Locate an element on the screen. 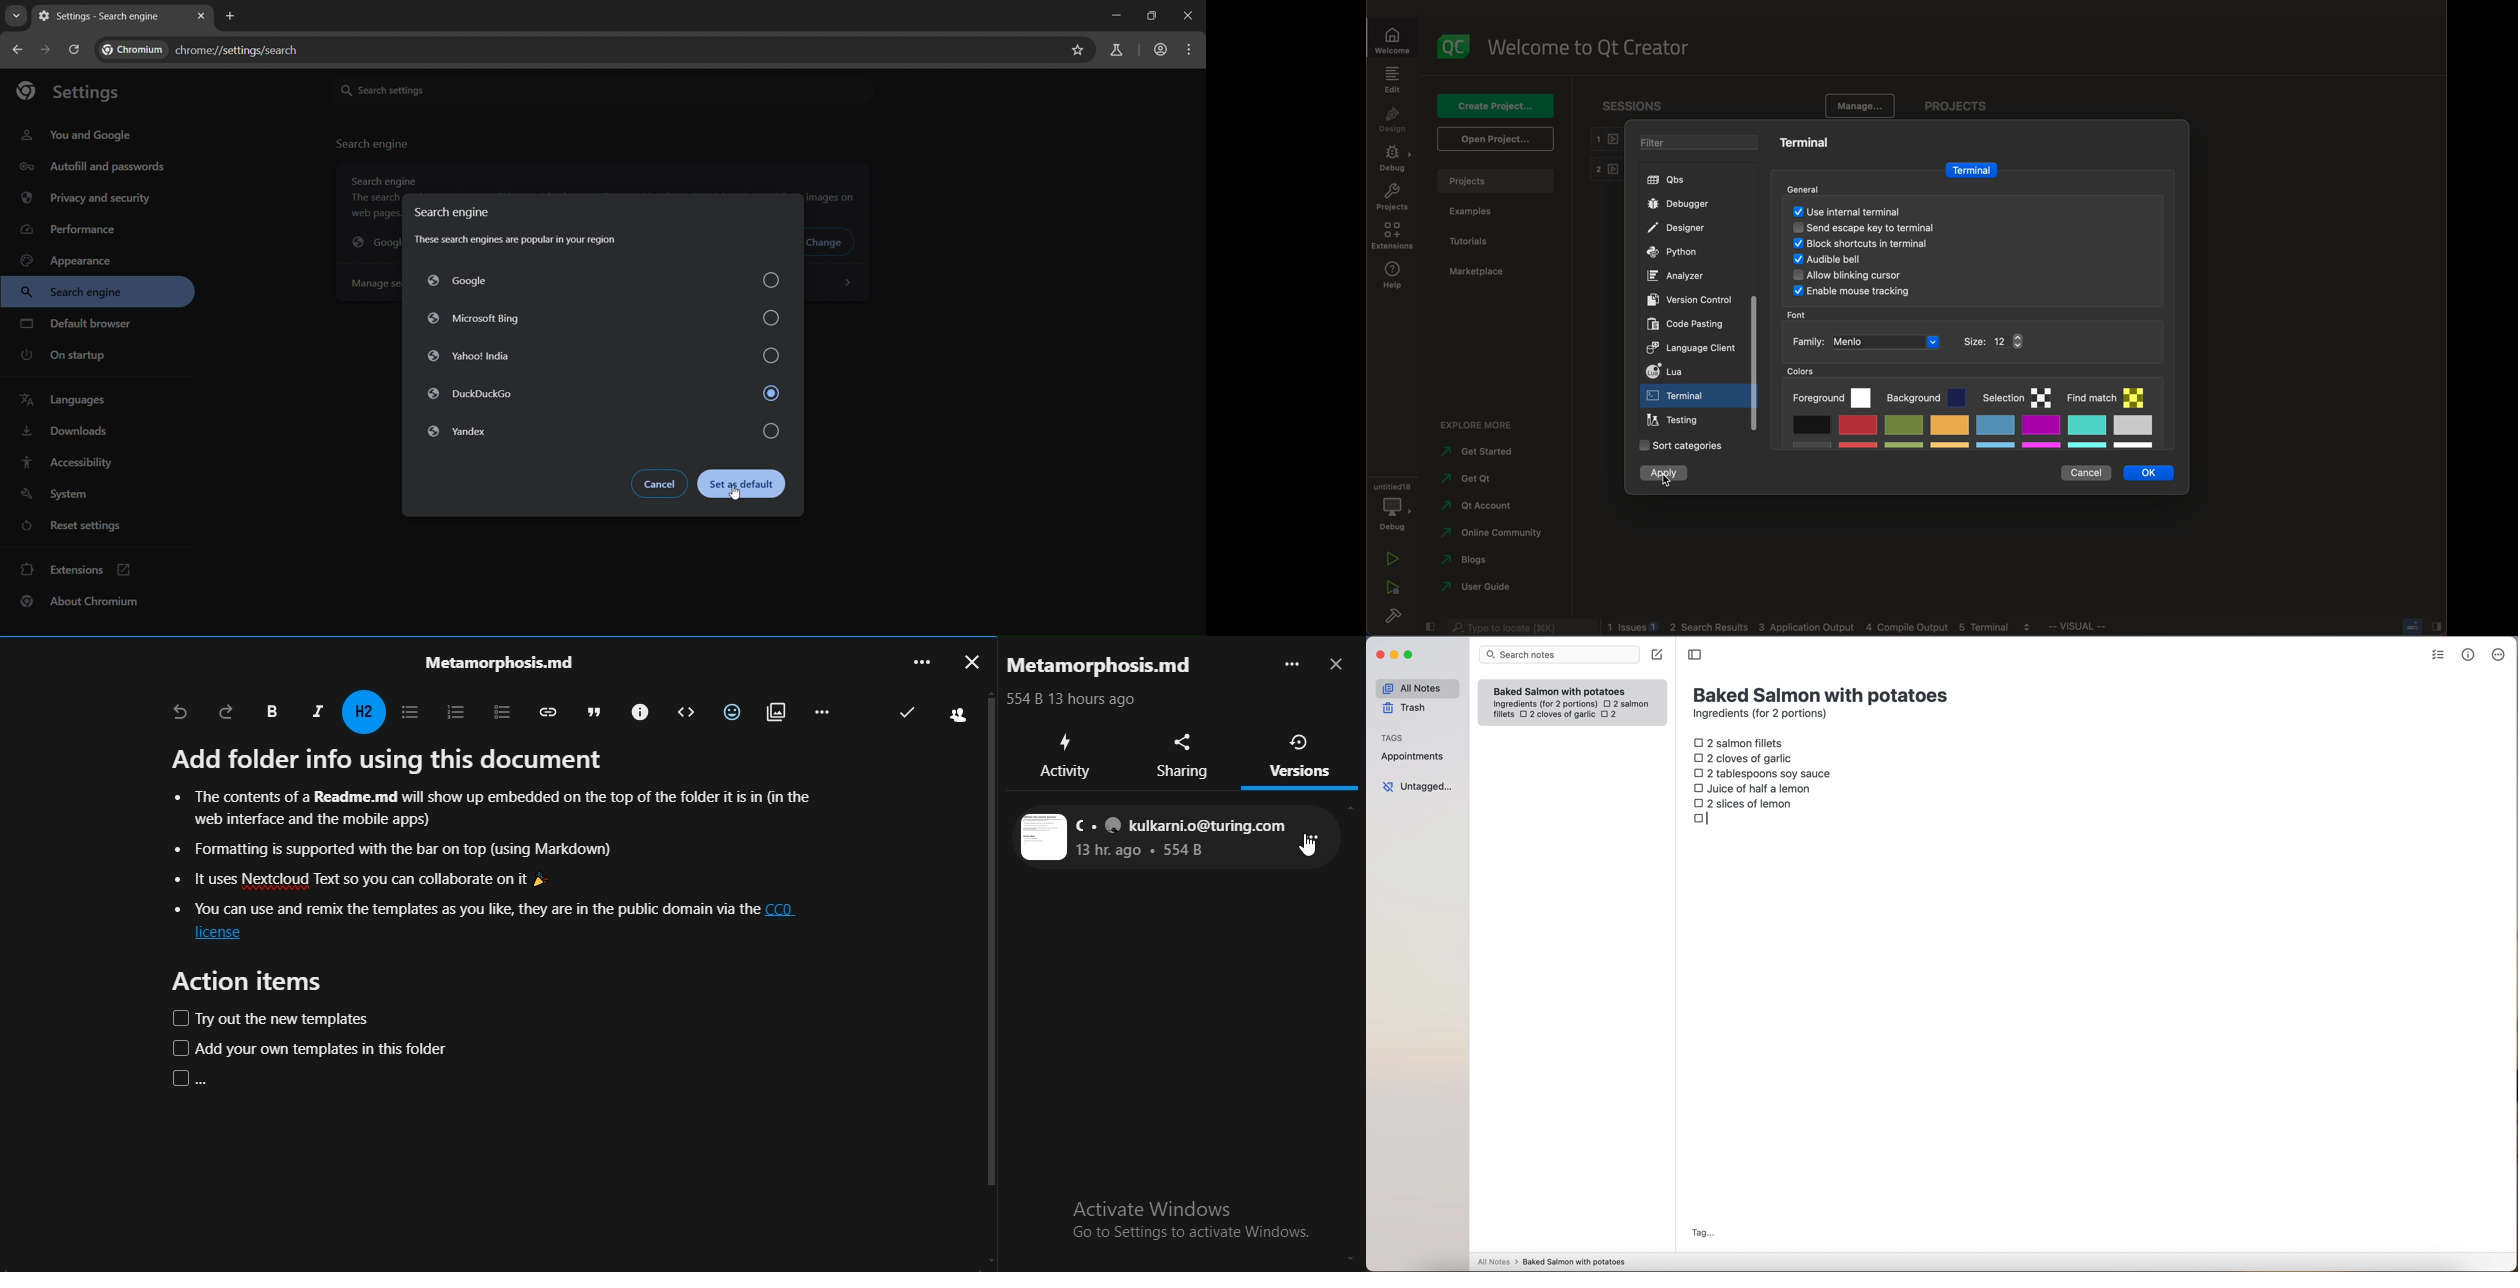 The image size is (2520, 1288). close Simplenote is located at coordinates (1379, 655).